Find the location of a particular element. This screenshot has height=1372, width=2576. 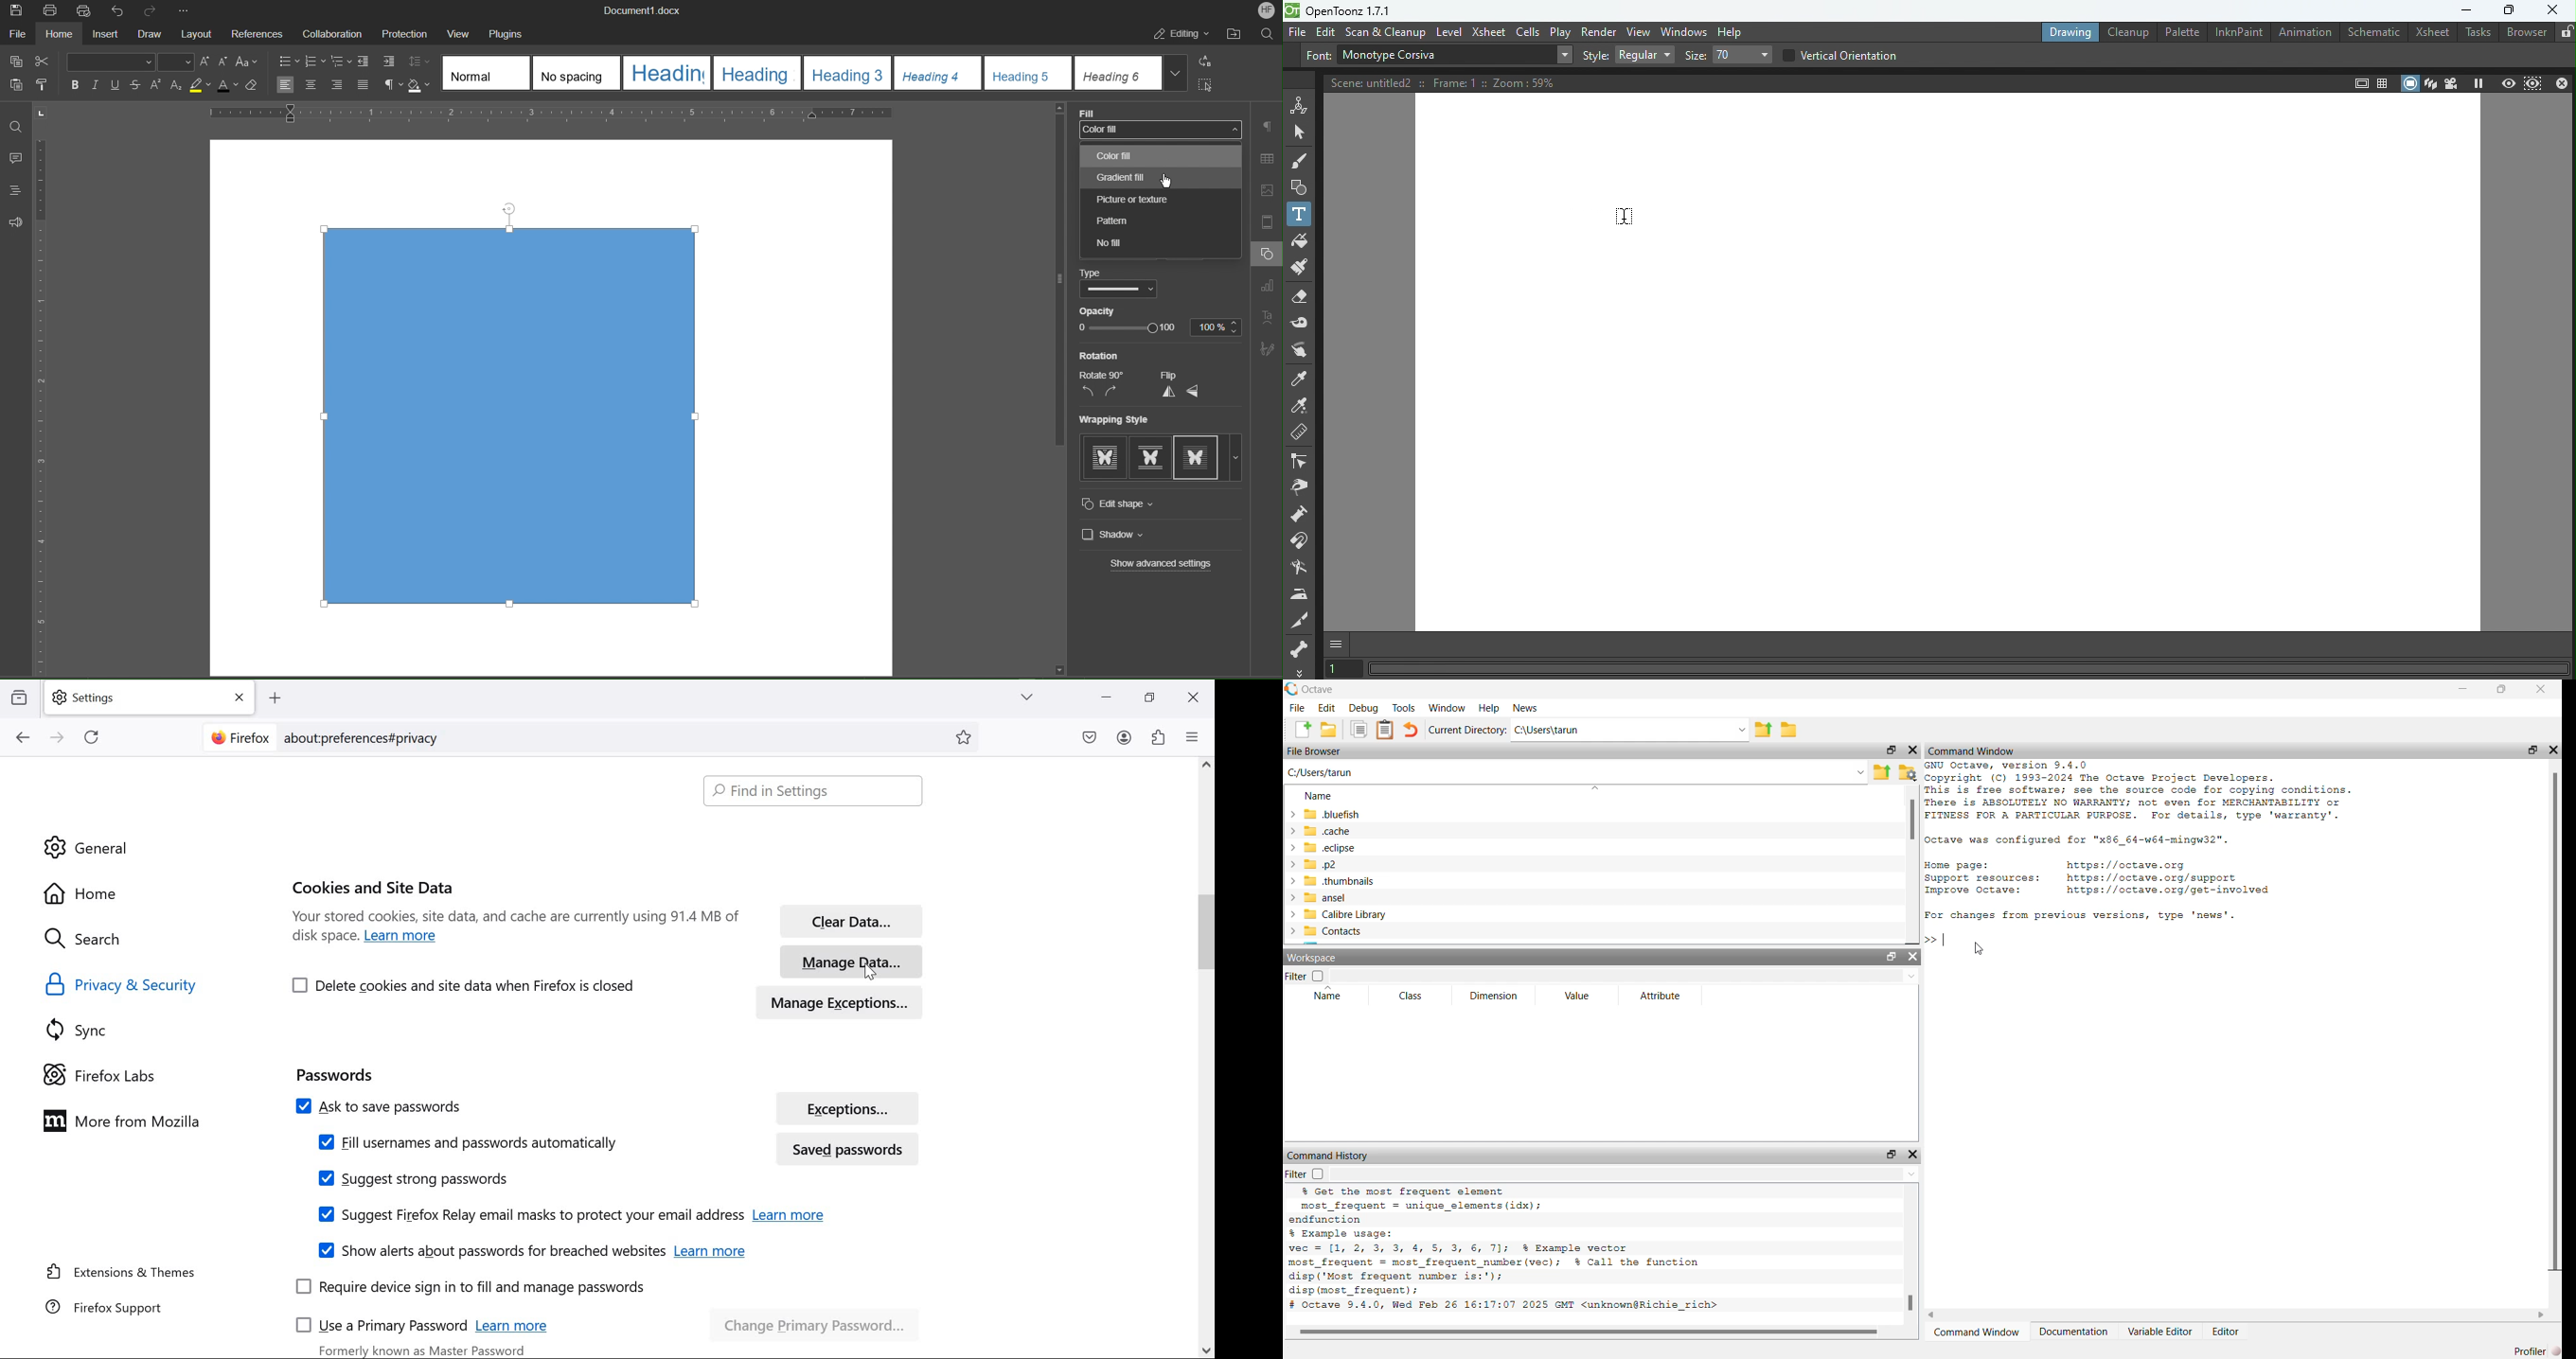

Undo is located at coordinates (118, 11).